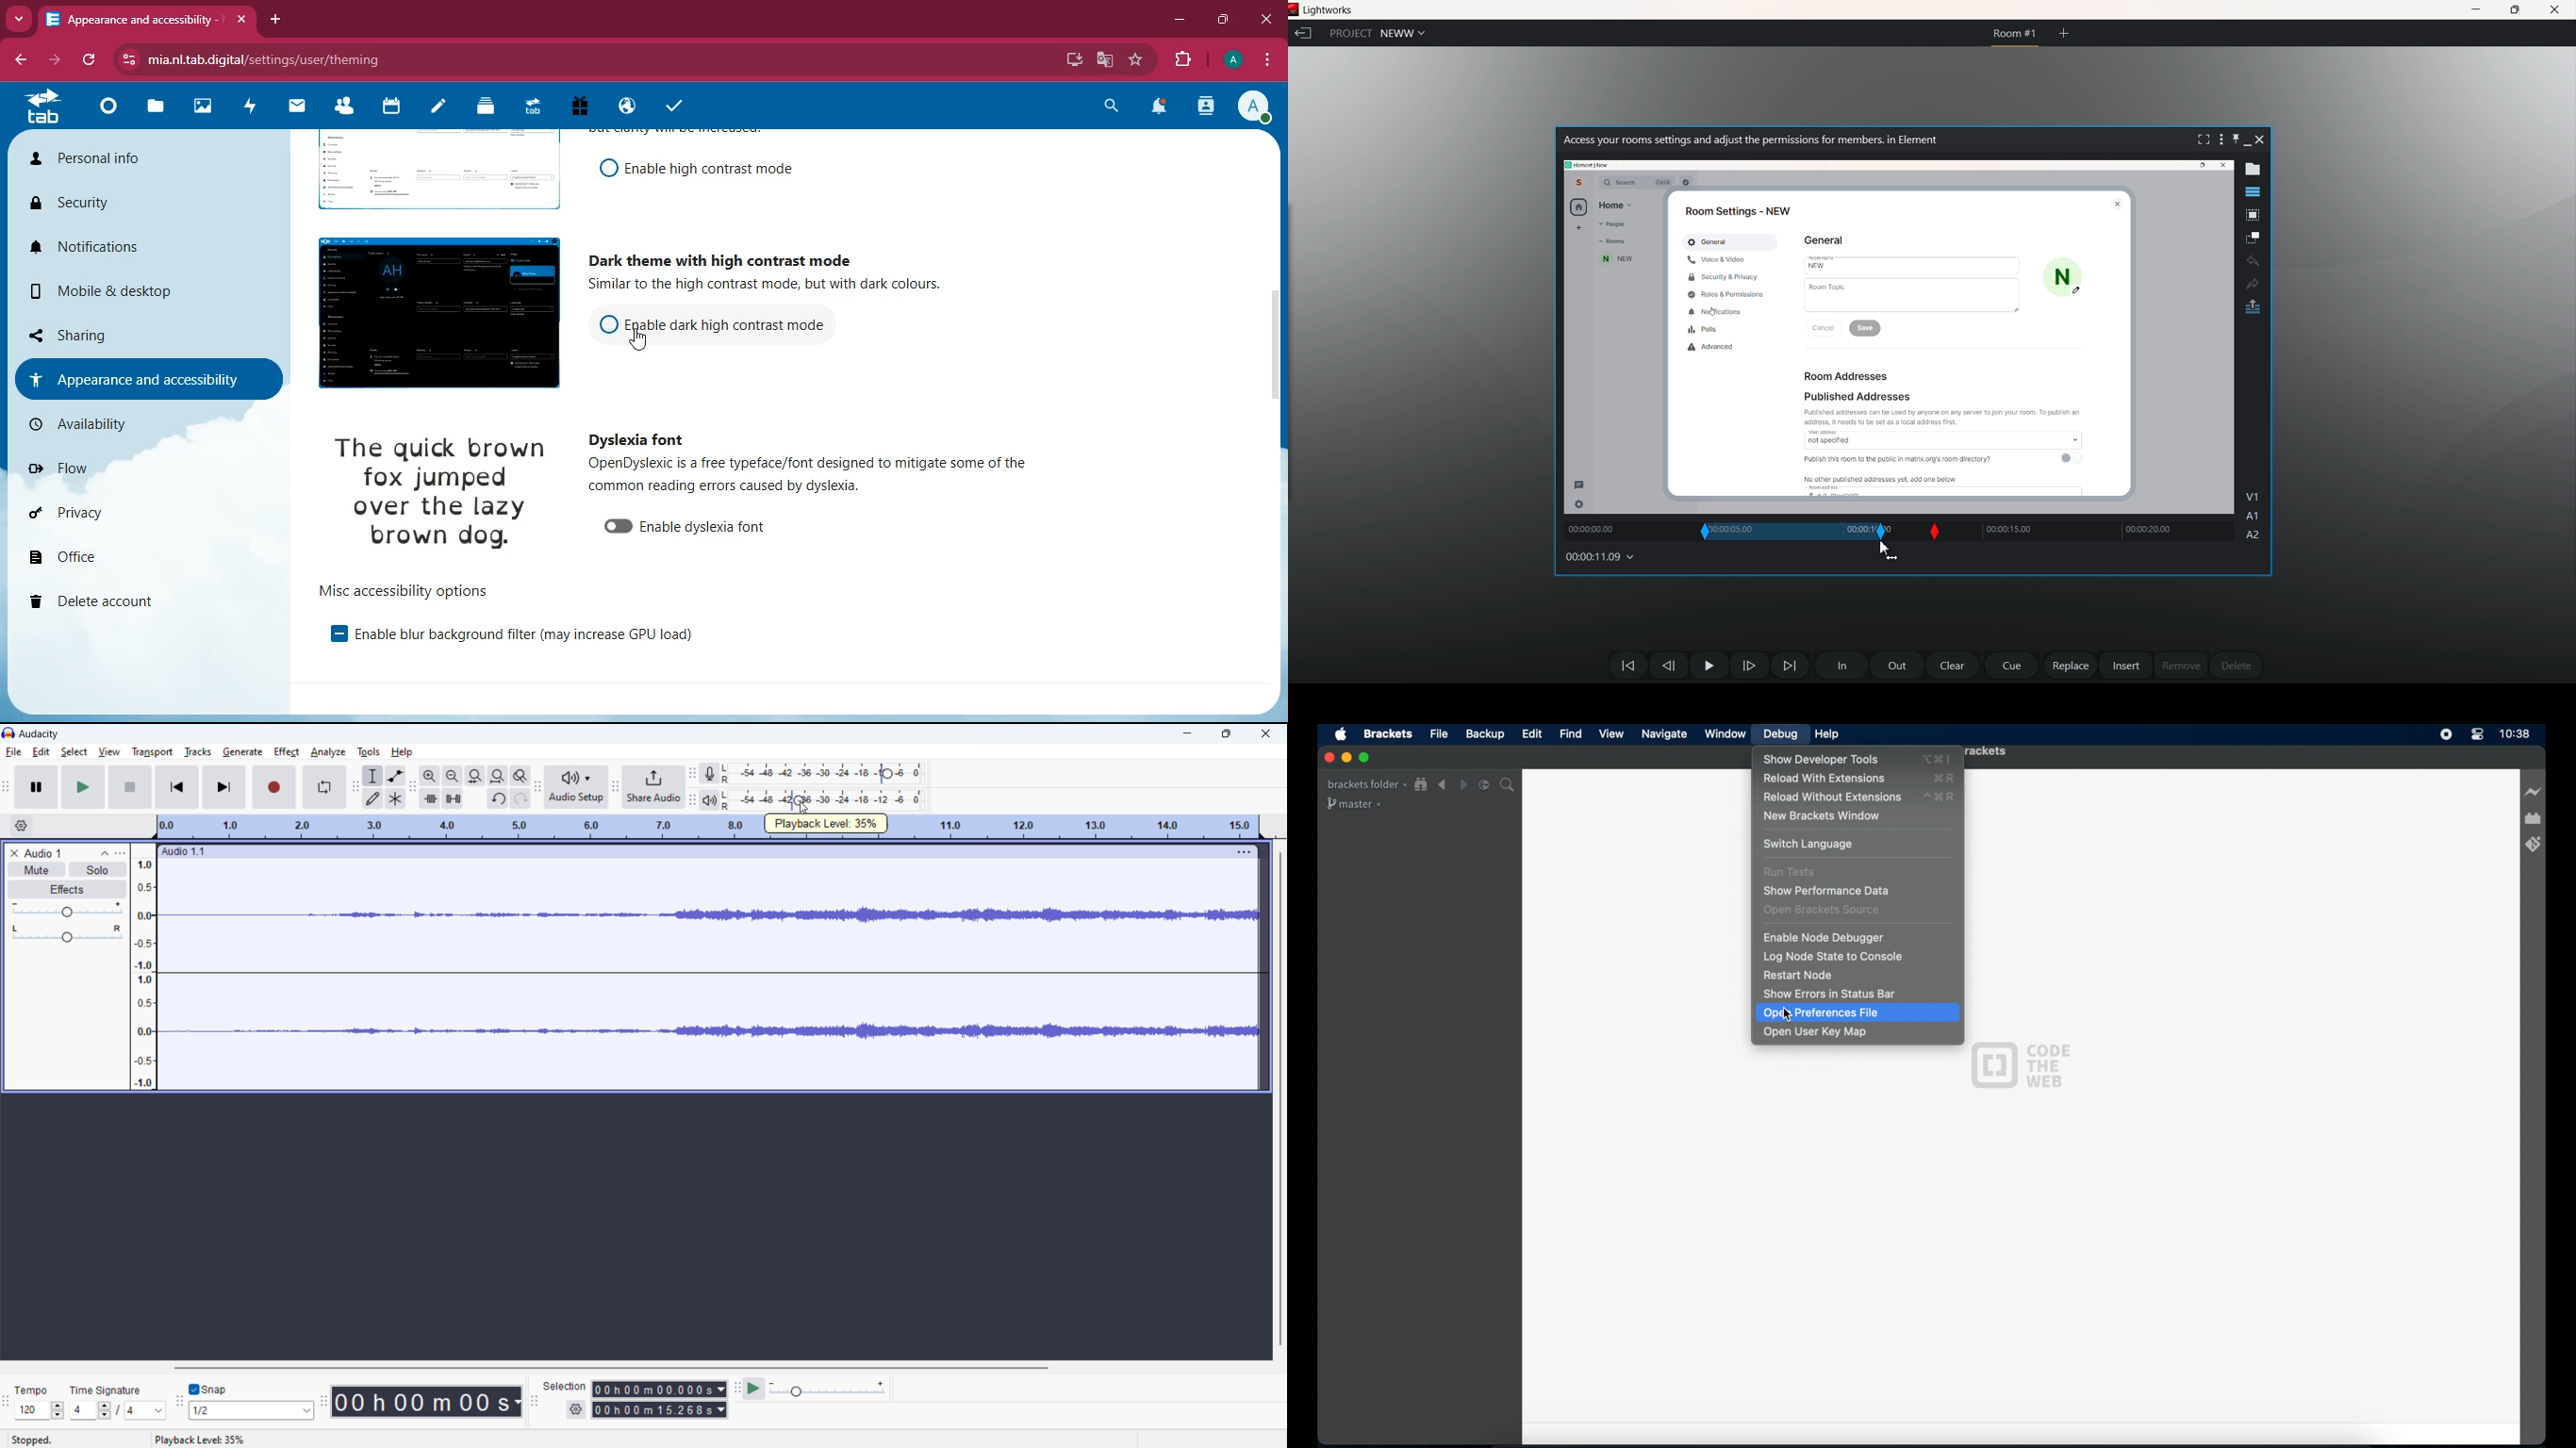 The image size is (2576, 1456). I want to click on V1, so click(2256, 495).